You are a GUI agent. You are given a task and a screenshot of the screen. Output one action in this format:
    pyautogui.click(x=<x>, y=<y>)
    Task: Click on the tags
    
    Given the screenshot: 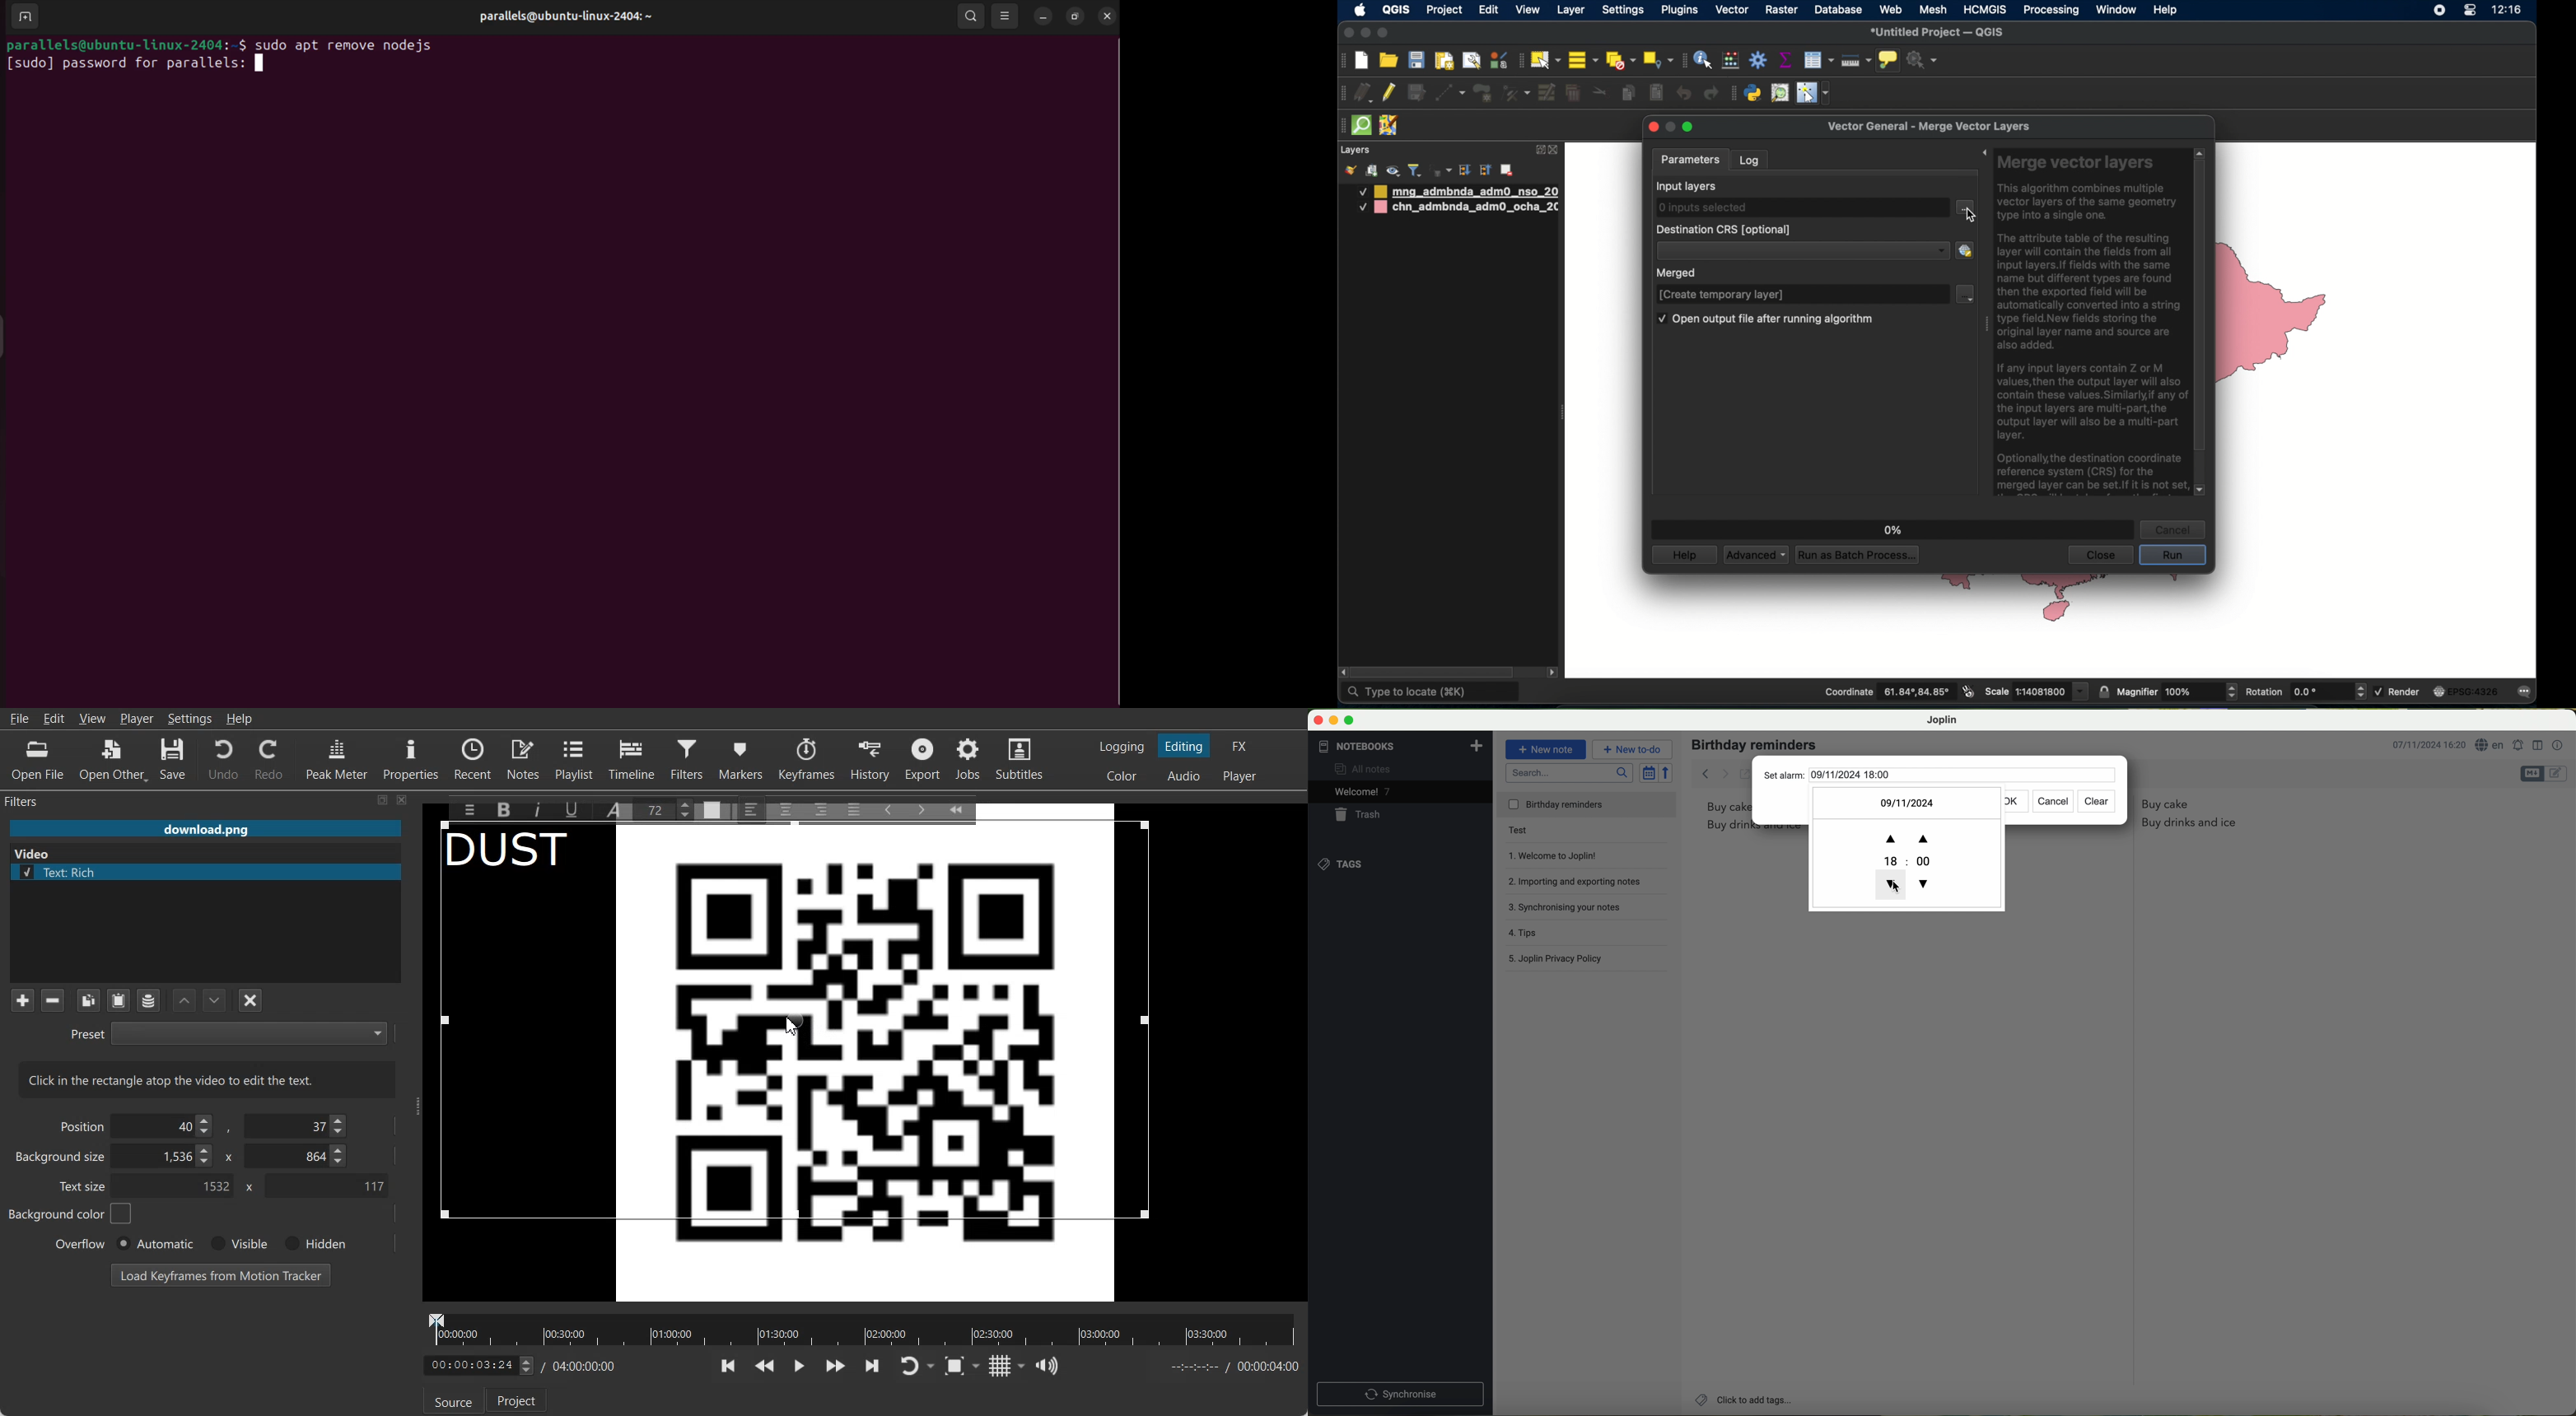 What is the action you would take?
    pyautogui.click(x=1344, y=863)
    